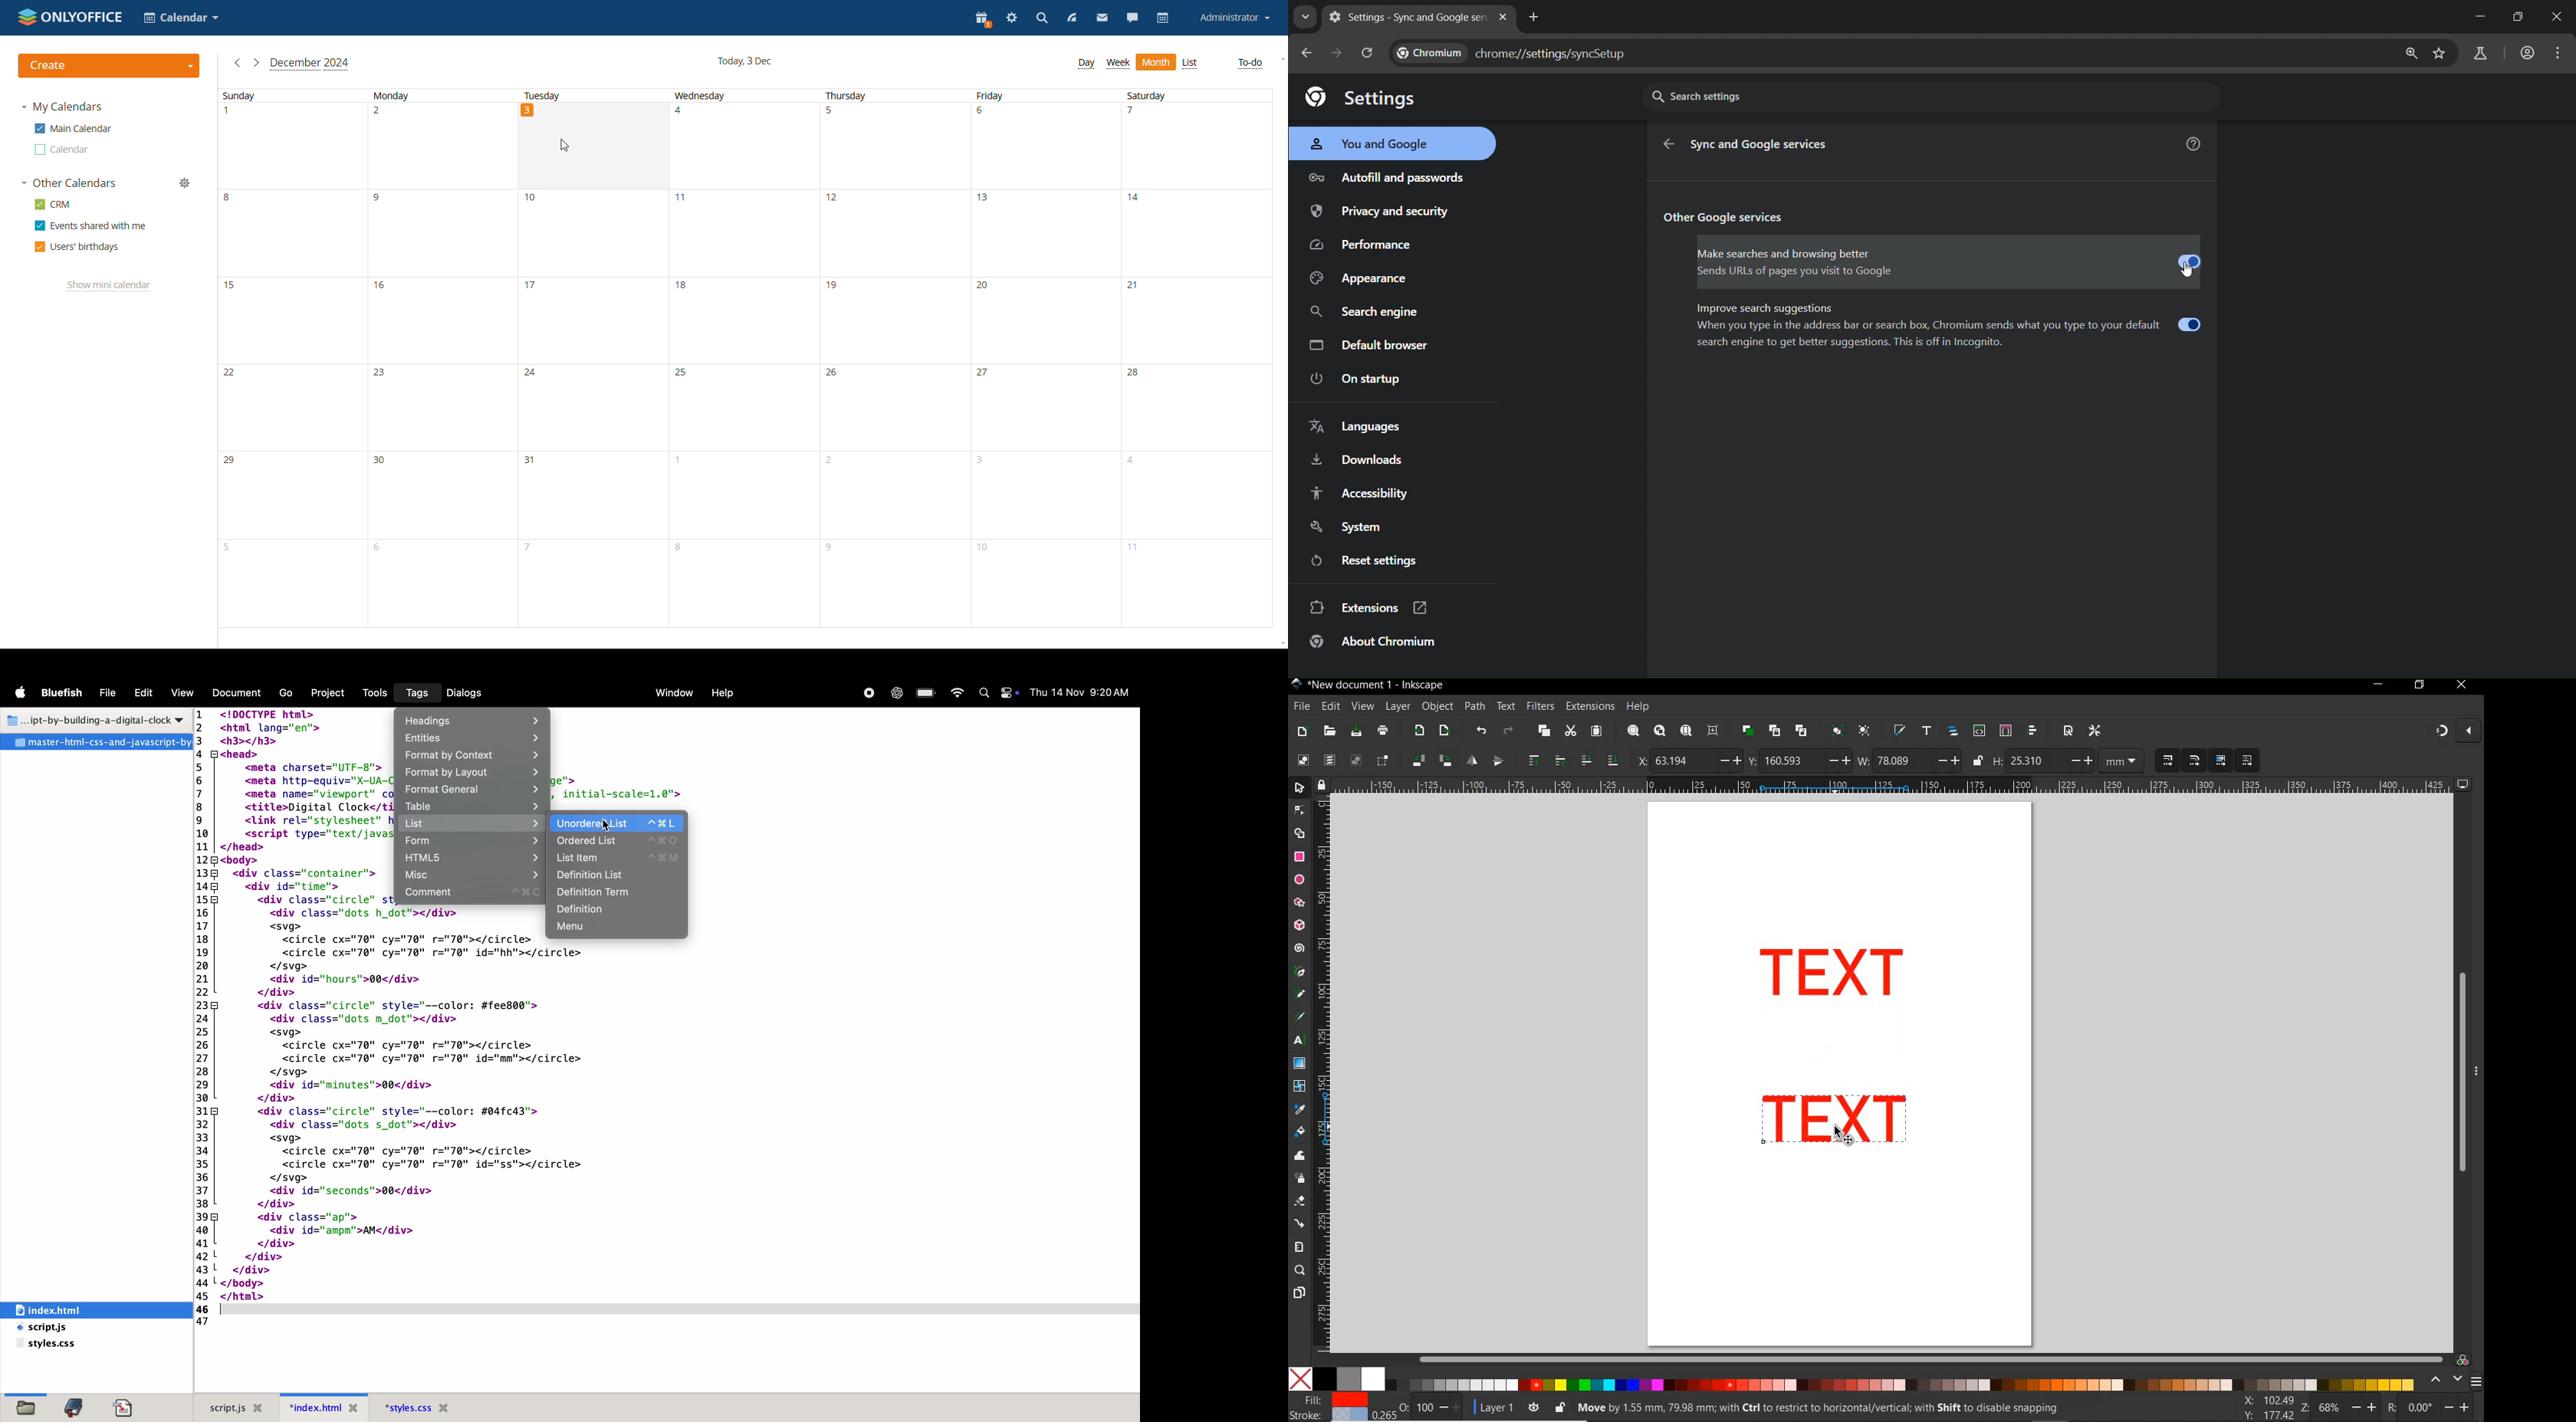  What do you see at coordinates (1300, 706) in the screenshot?
I see `file` at bounding box center [1300, 706].